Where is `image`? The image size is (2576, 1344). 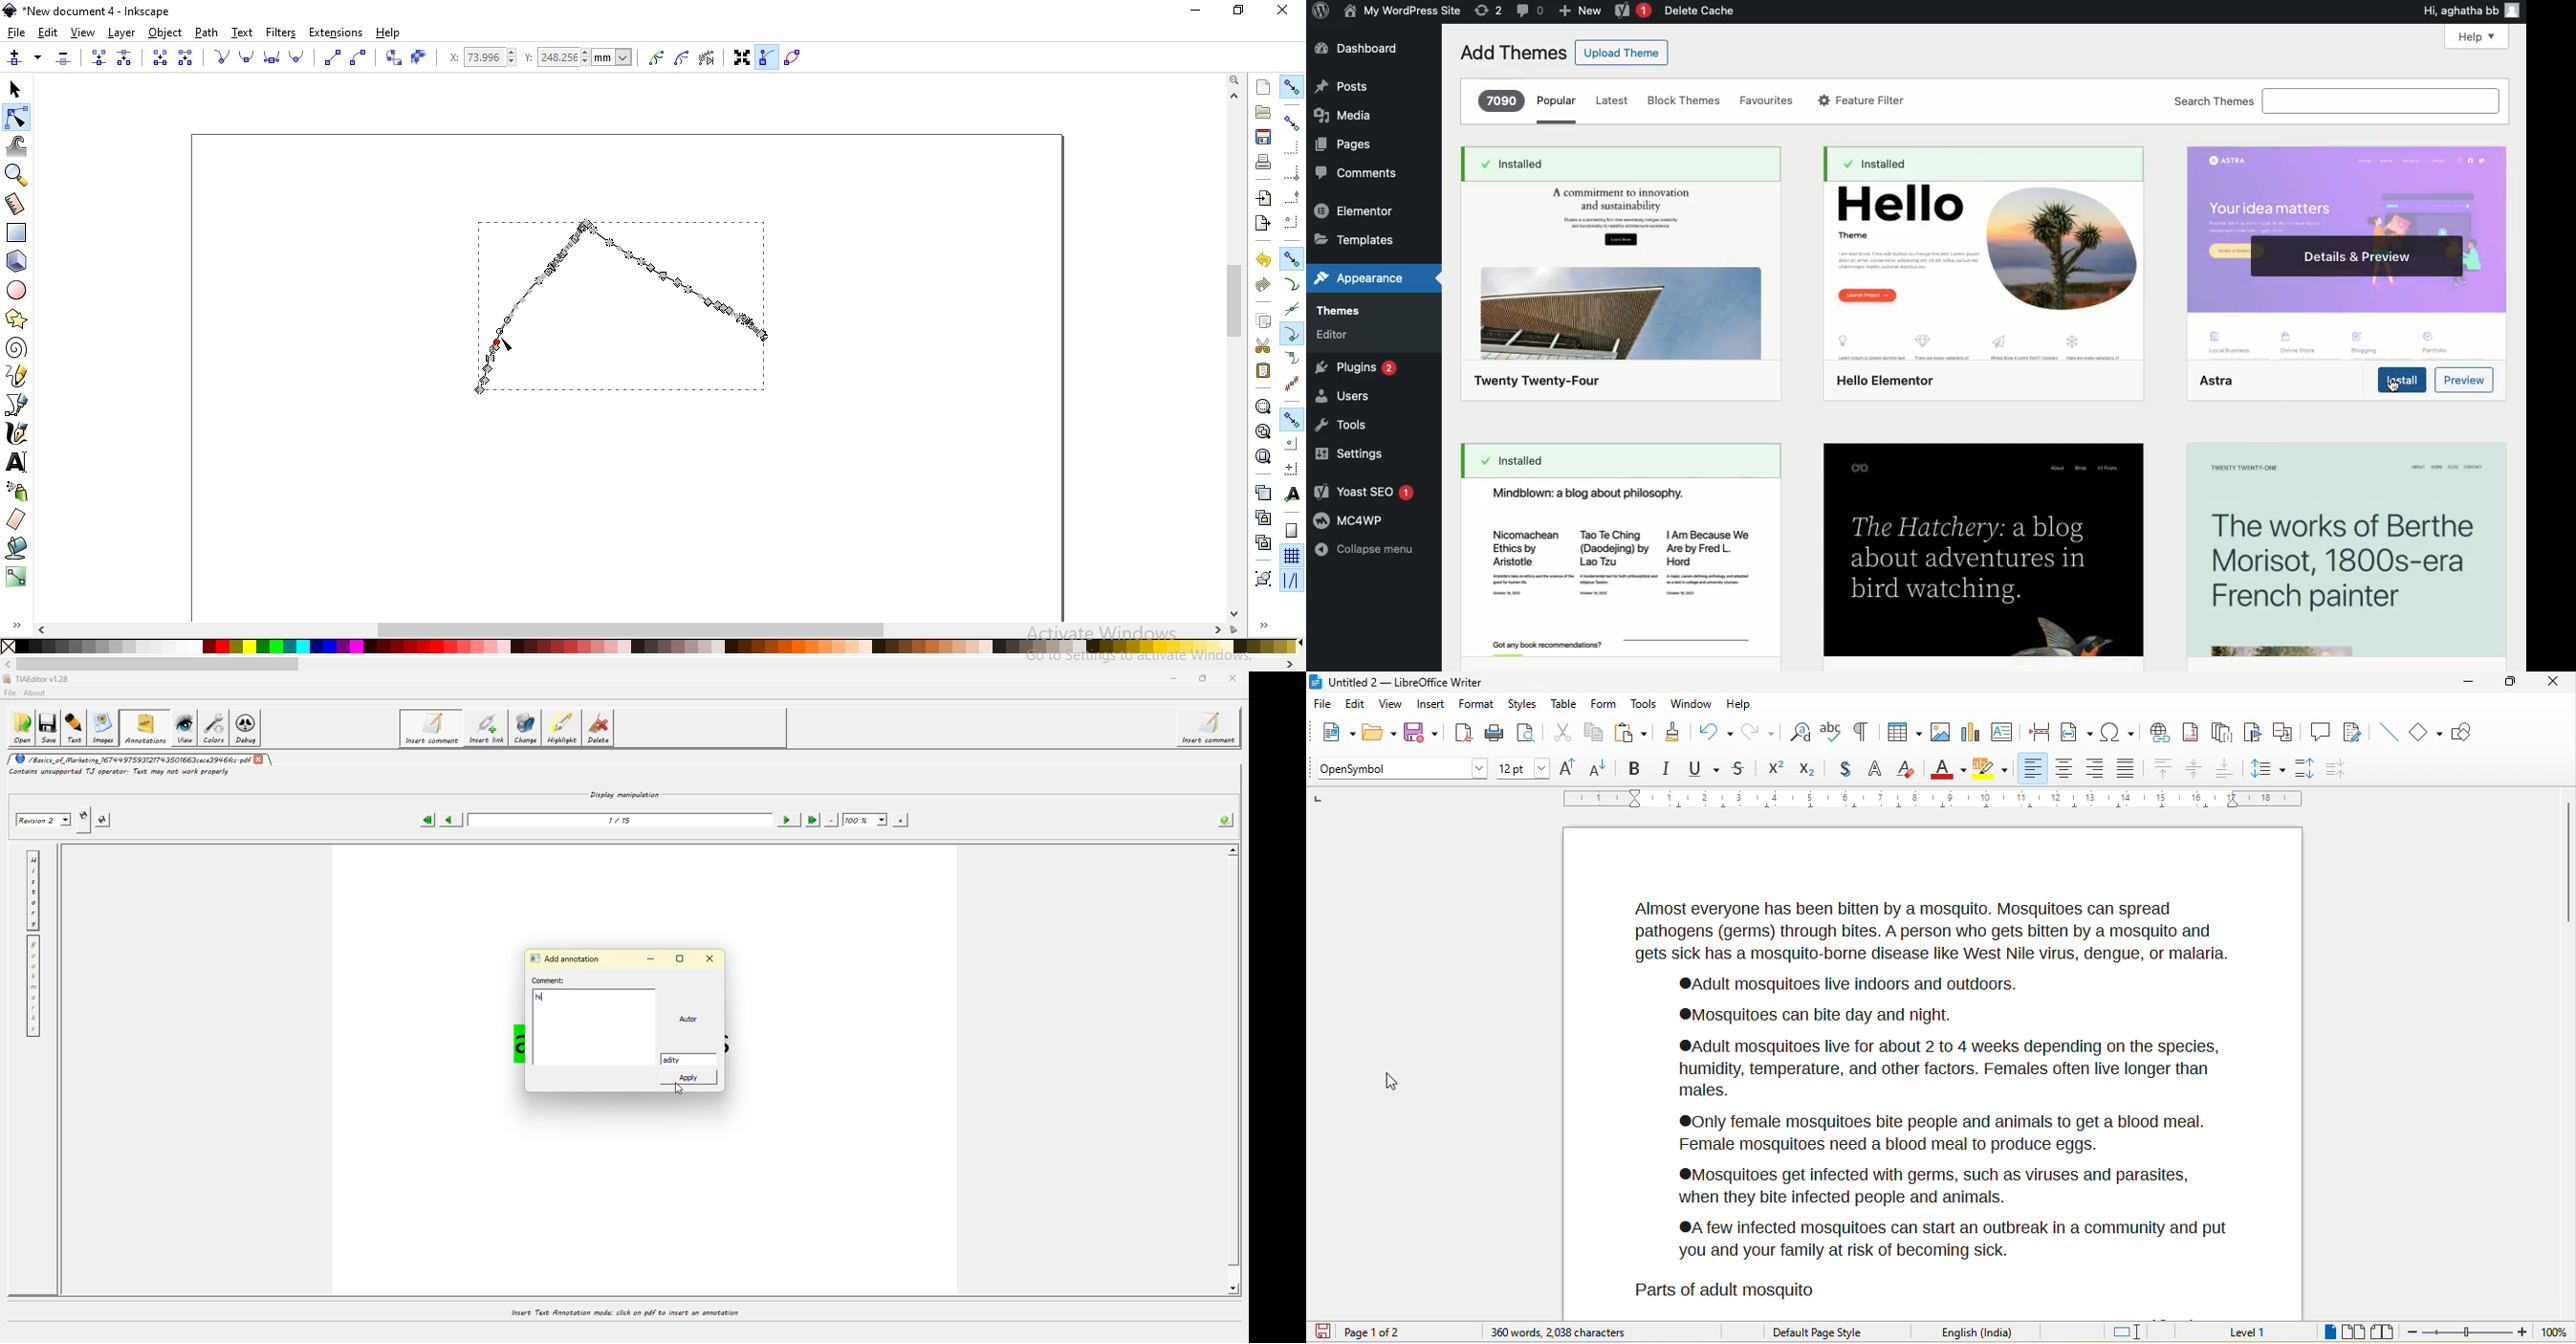
image is located at coordinates (1941, 731).